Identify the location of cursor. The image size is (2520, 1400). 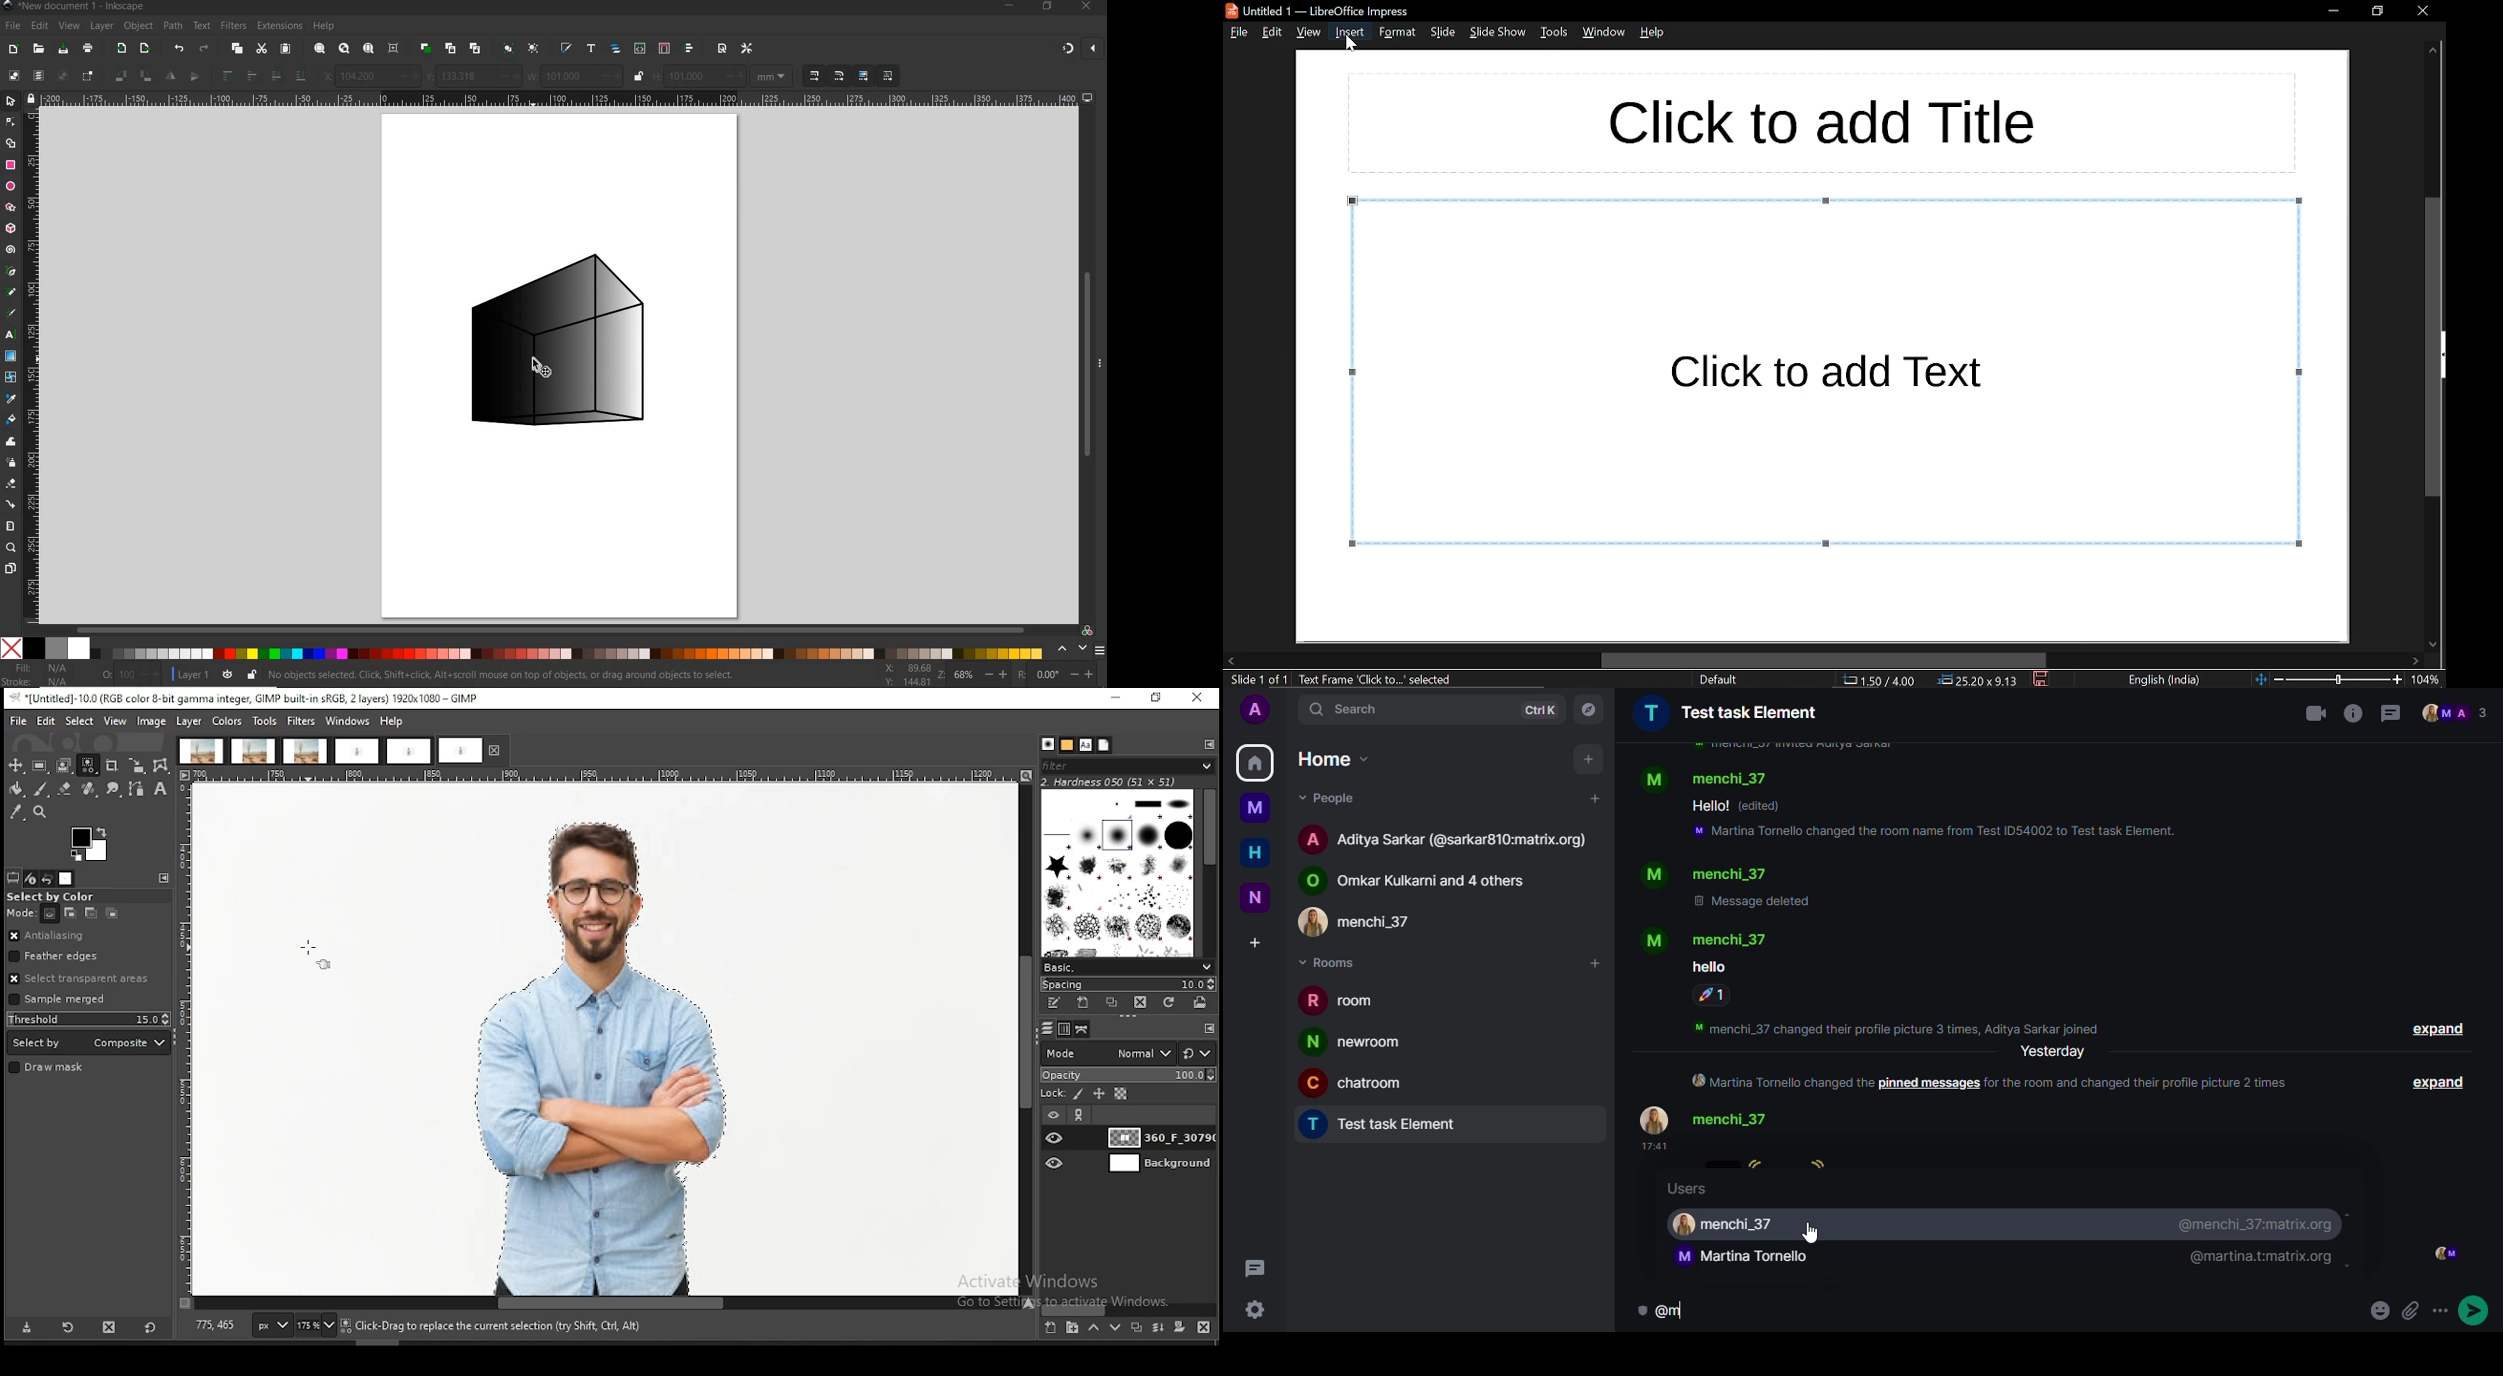
(1351, 49).